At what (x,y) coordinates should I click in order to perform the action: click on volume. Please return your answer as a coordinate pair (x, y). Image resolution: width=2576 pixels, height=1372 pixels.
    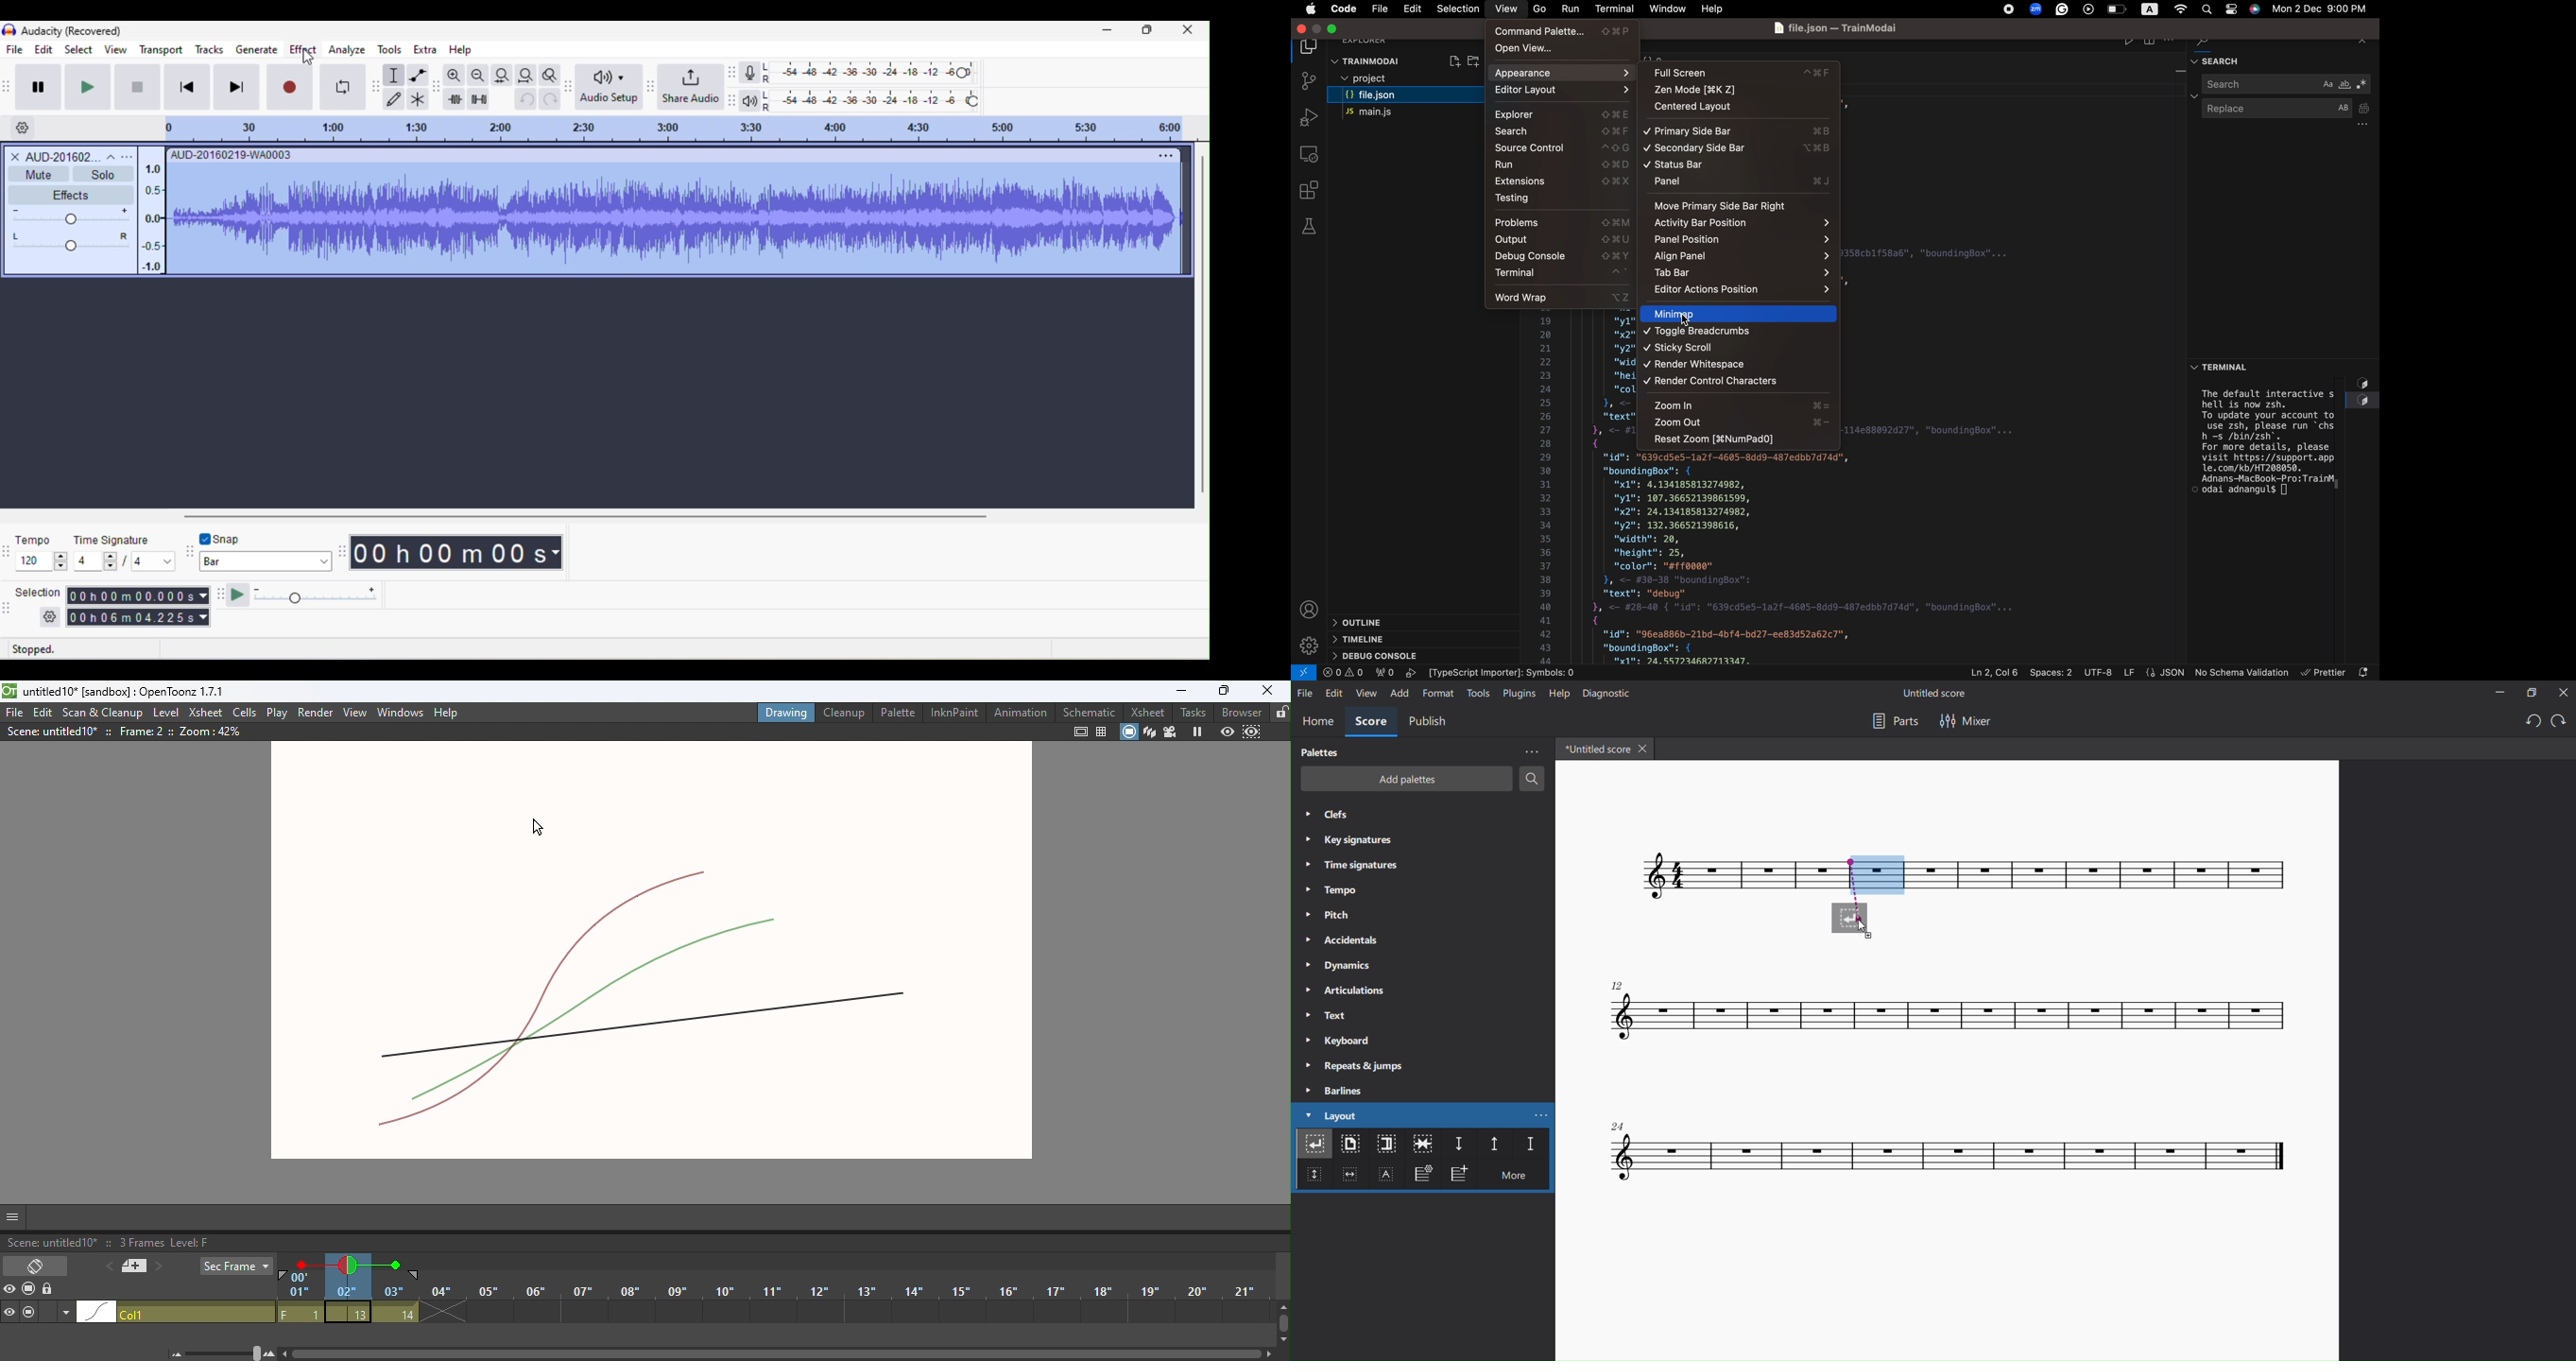
    Looking at the image, I should click on (72, 214).